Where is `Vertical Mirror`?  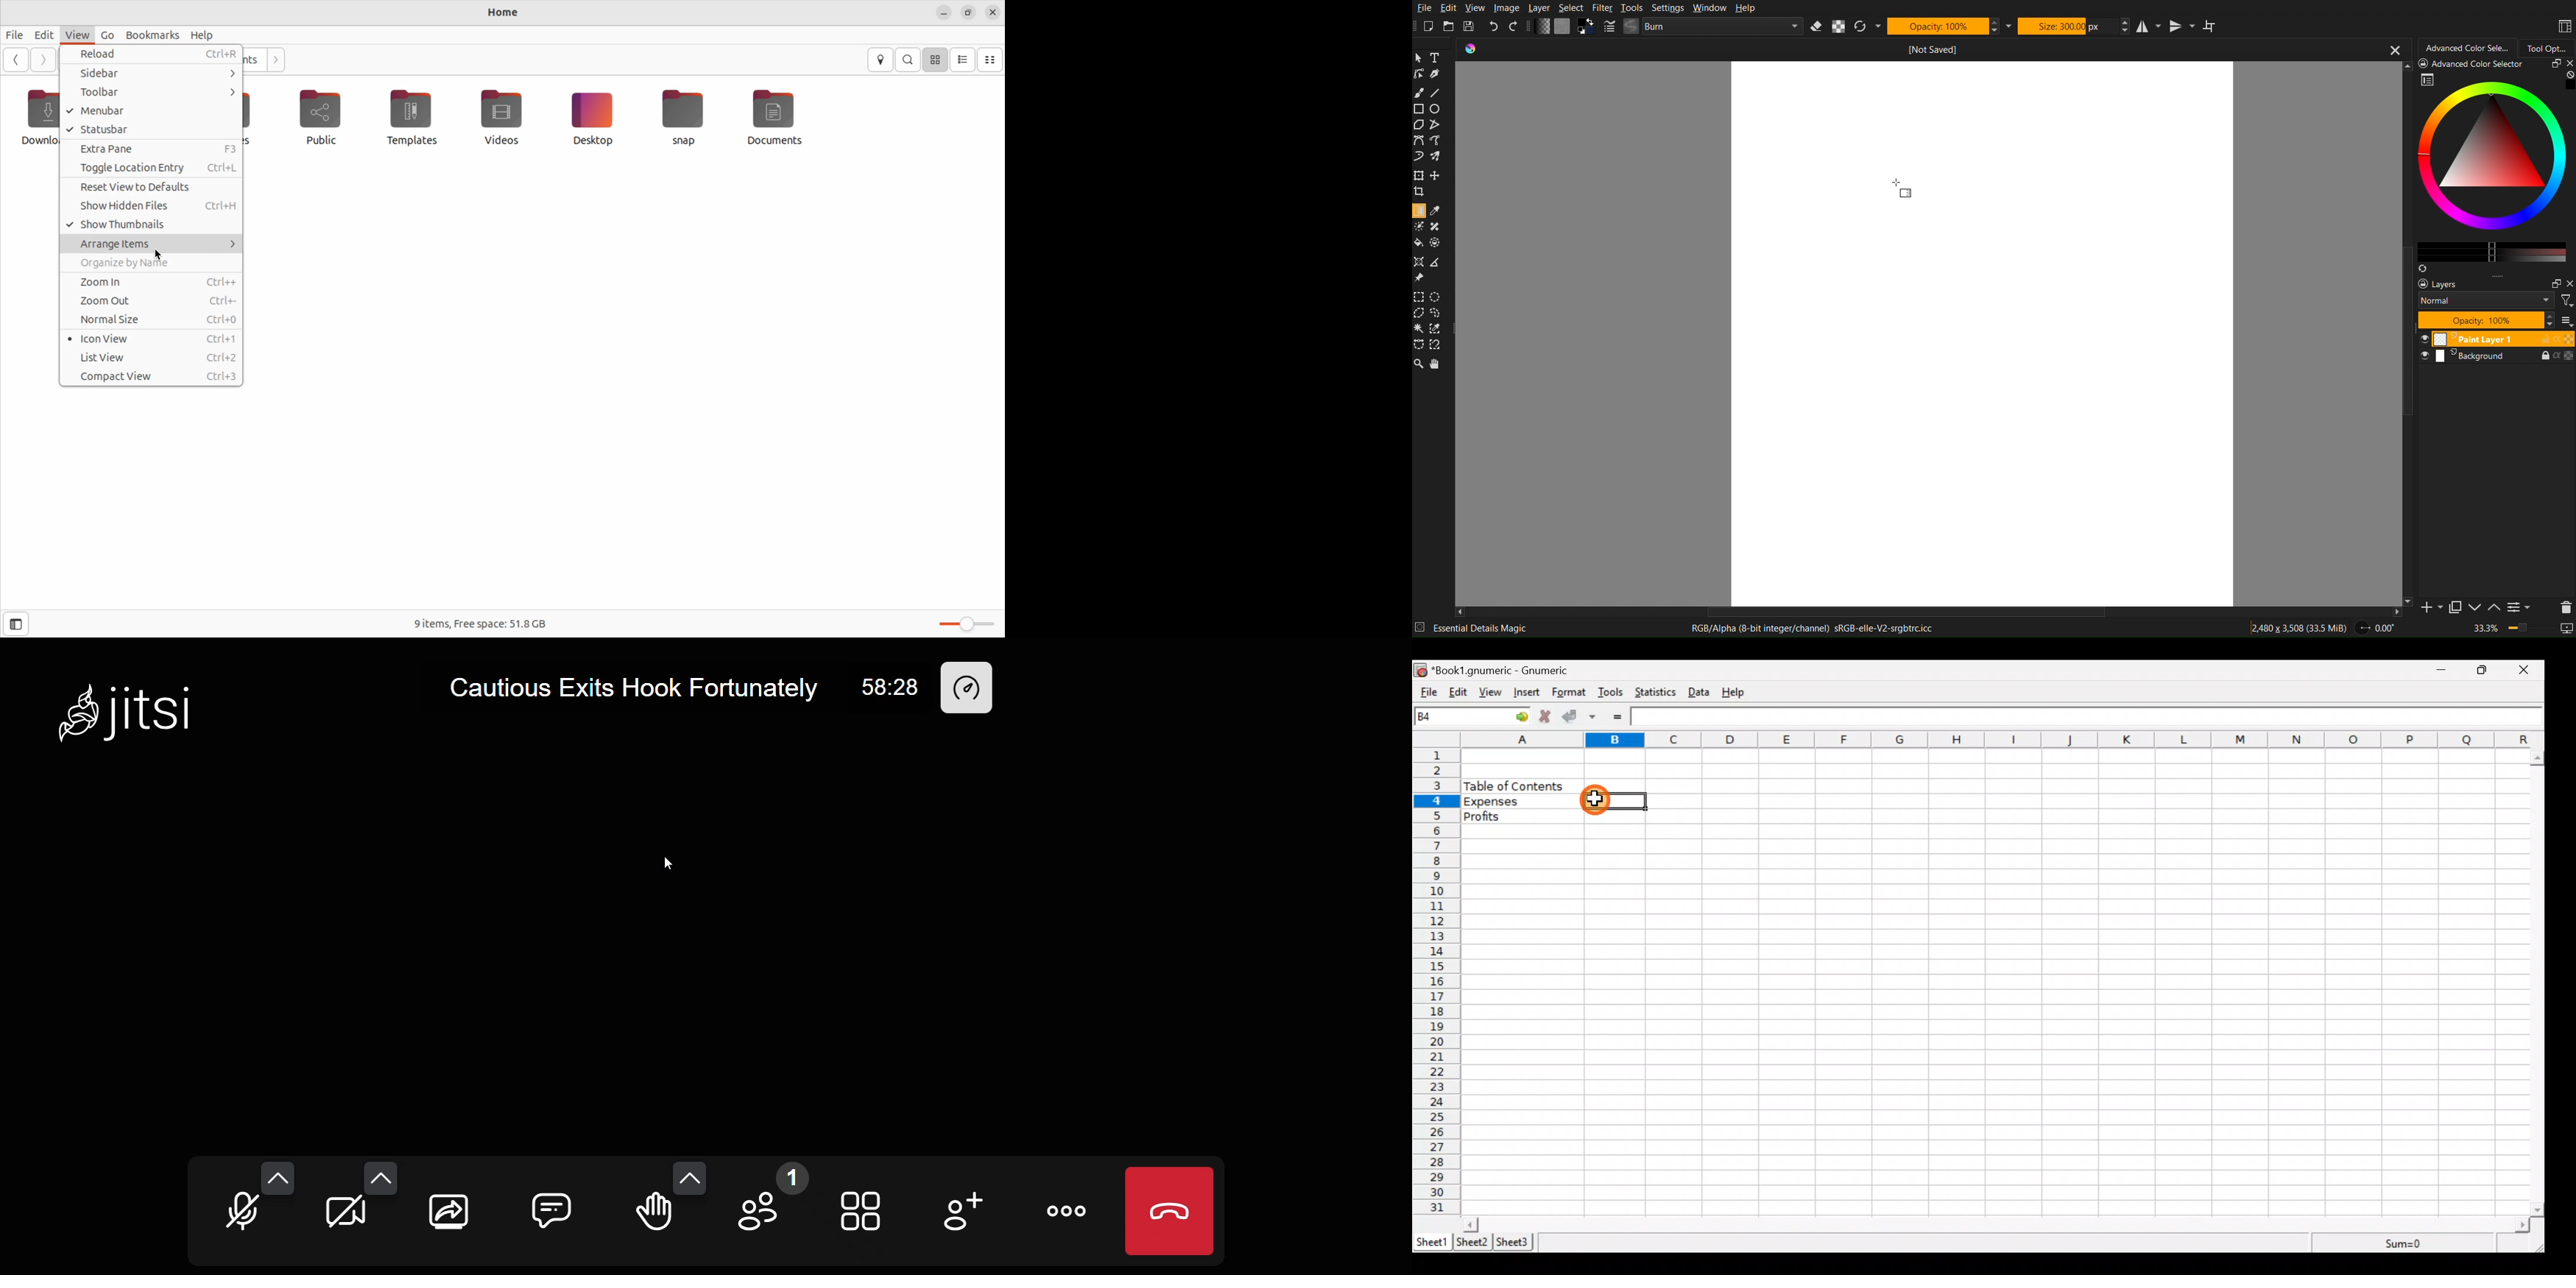 Vertical Mirror is located at coordinates (2181, 25).